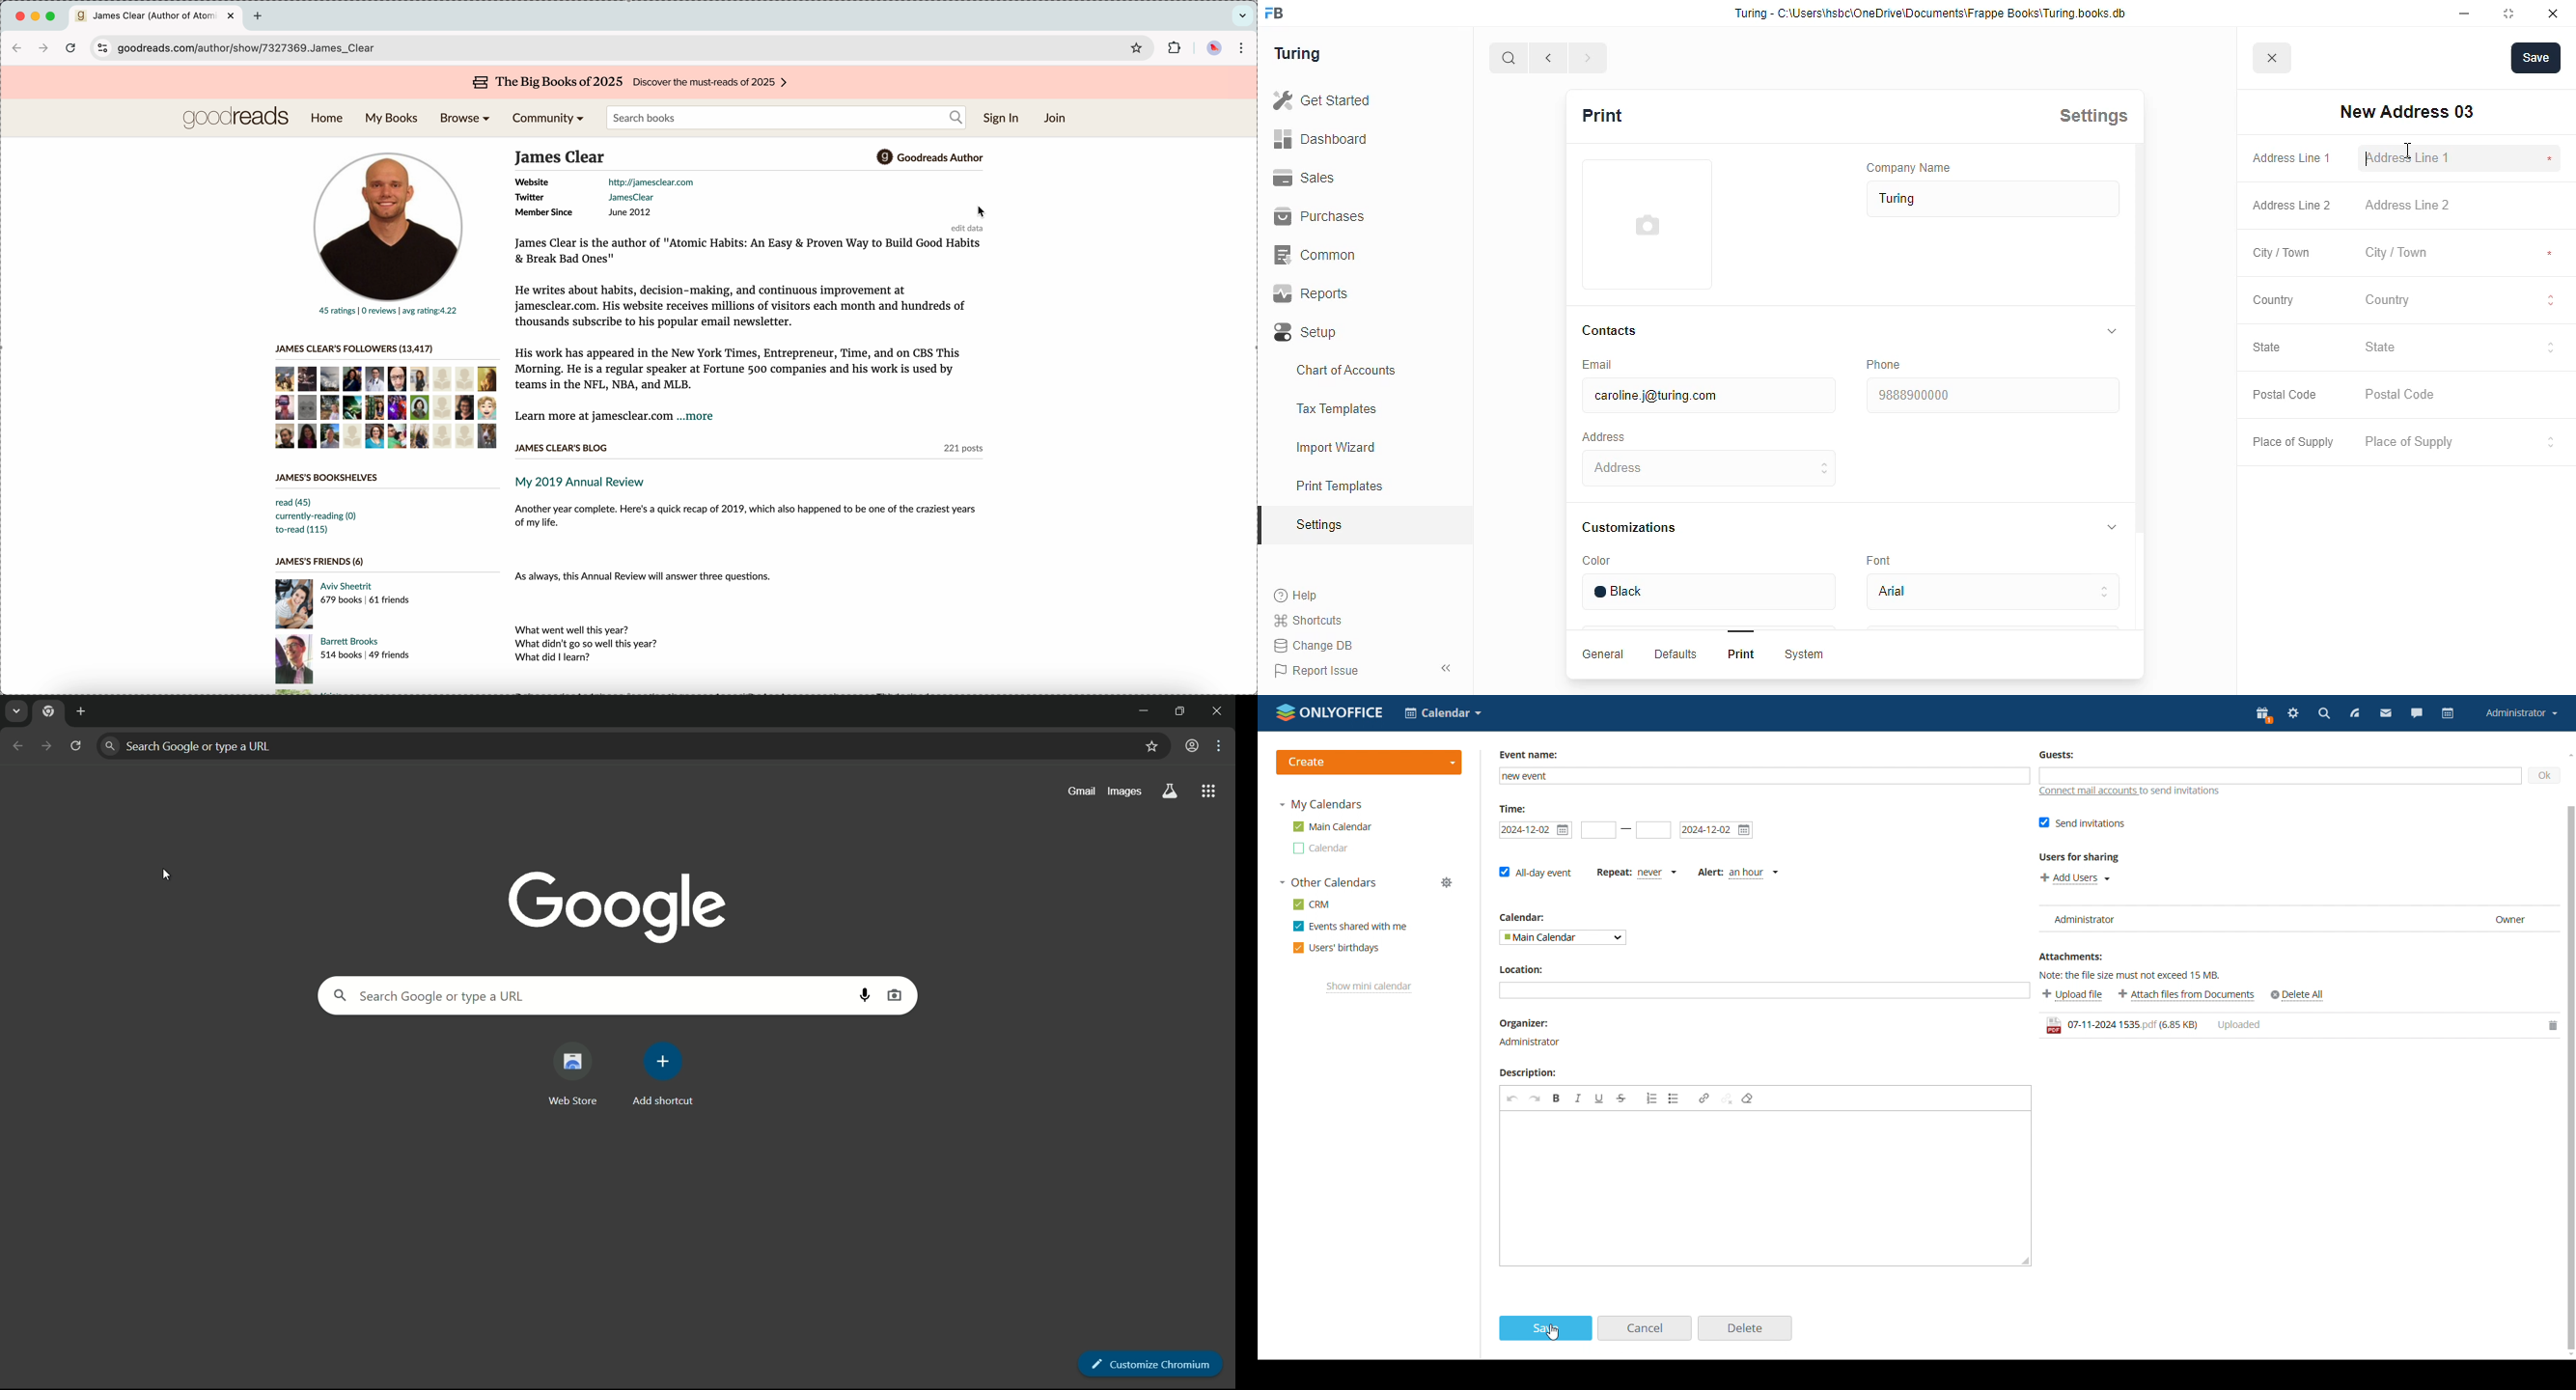  I want to click on cursor, so click(2408, 151).